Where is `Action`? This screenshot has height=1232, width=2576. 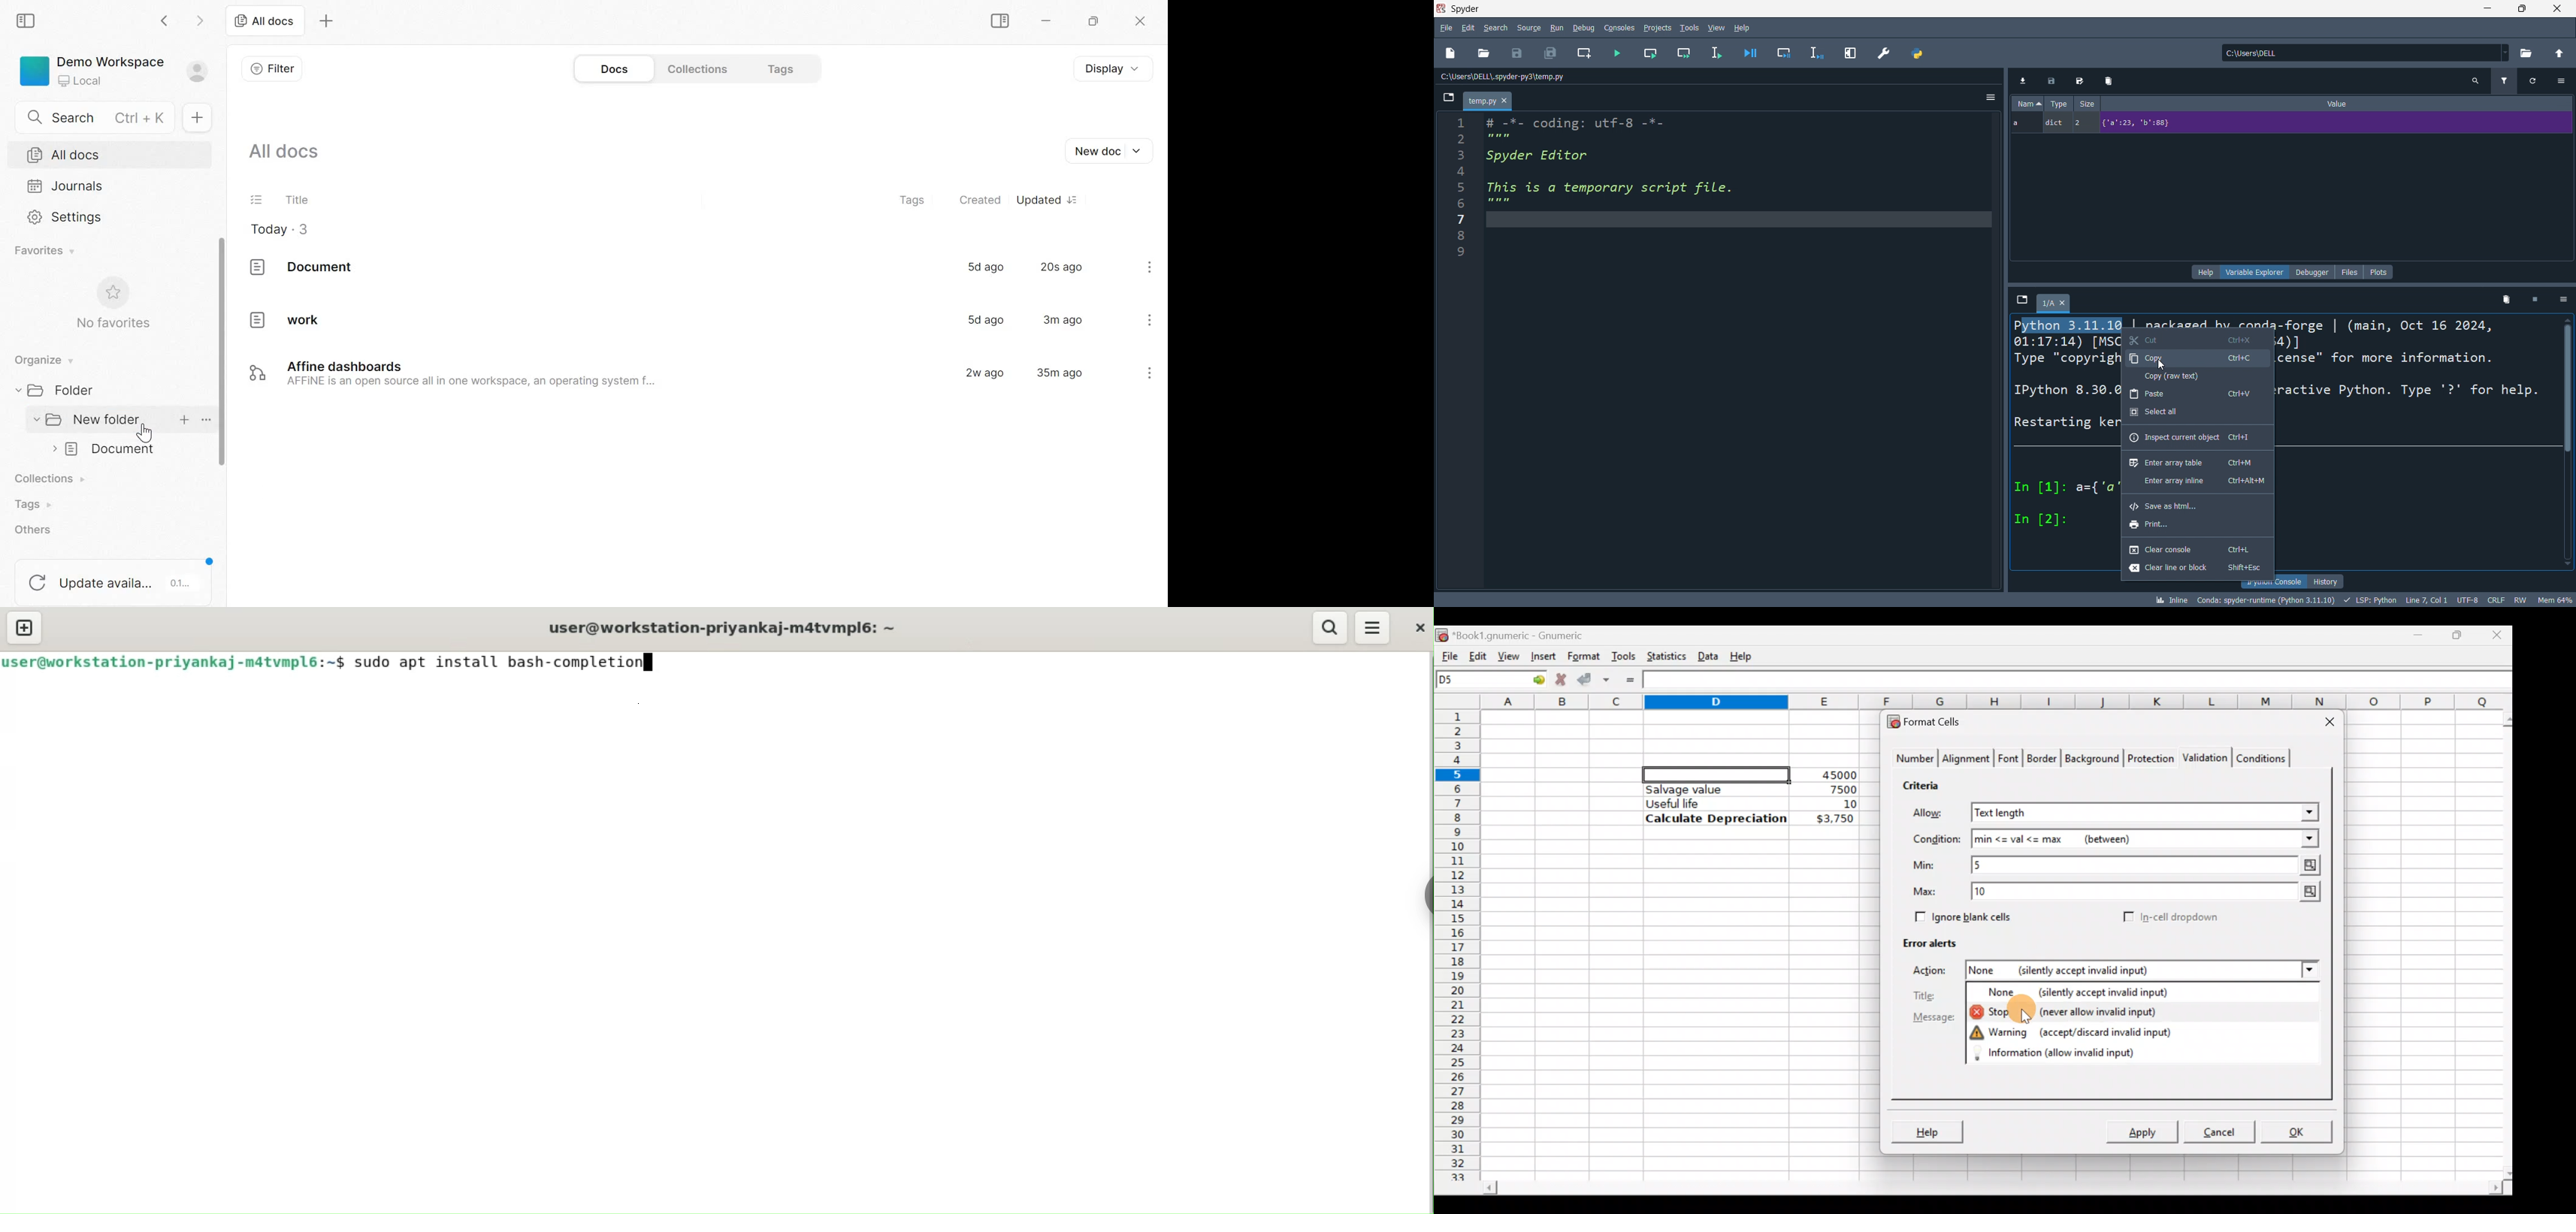 Action is located at coordinates (1933, 972).